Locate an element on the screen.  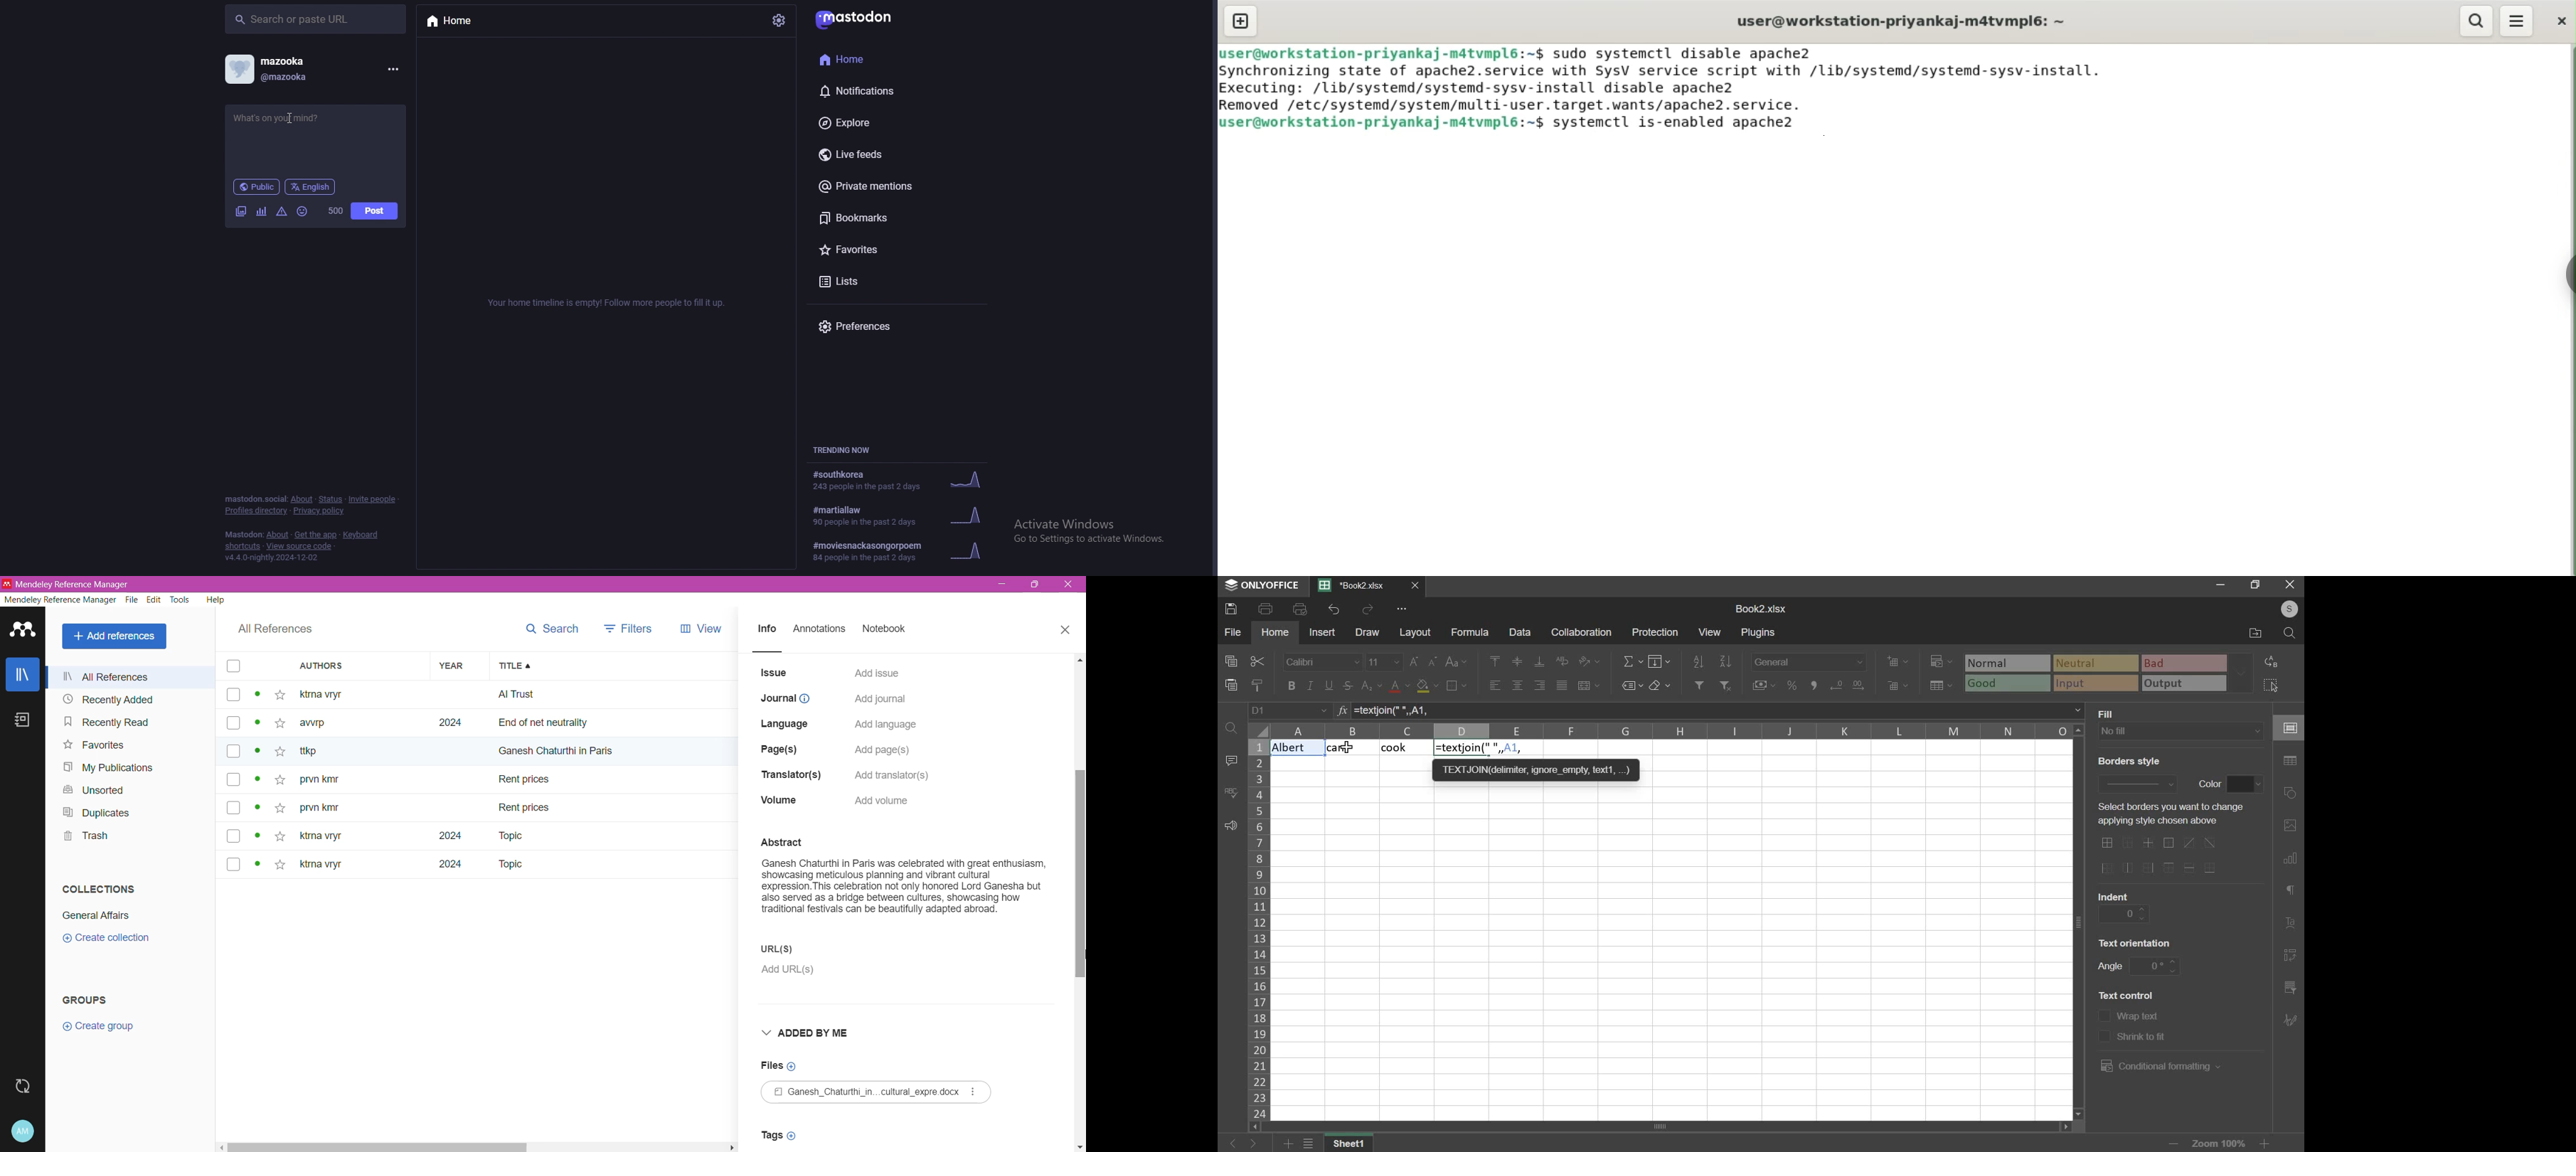
Click to add Issue is located at coordinates (878, 672).